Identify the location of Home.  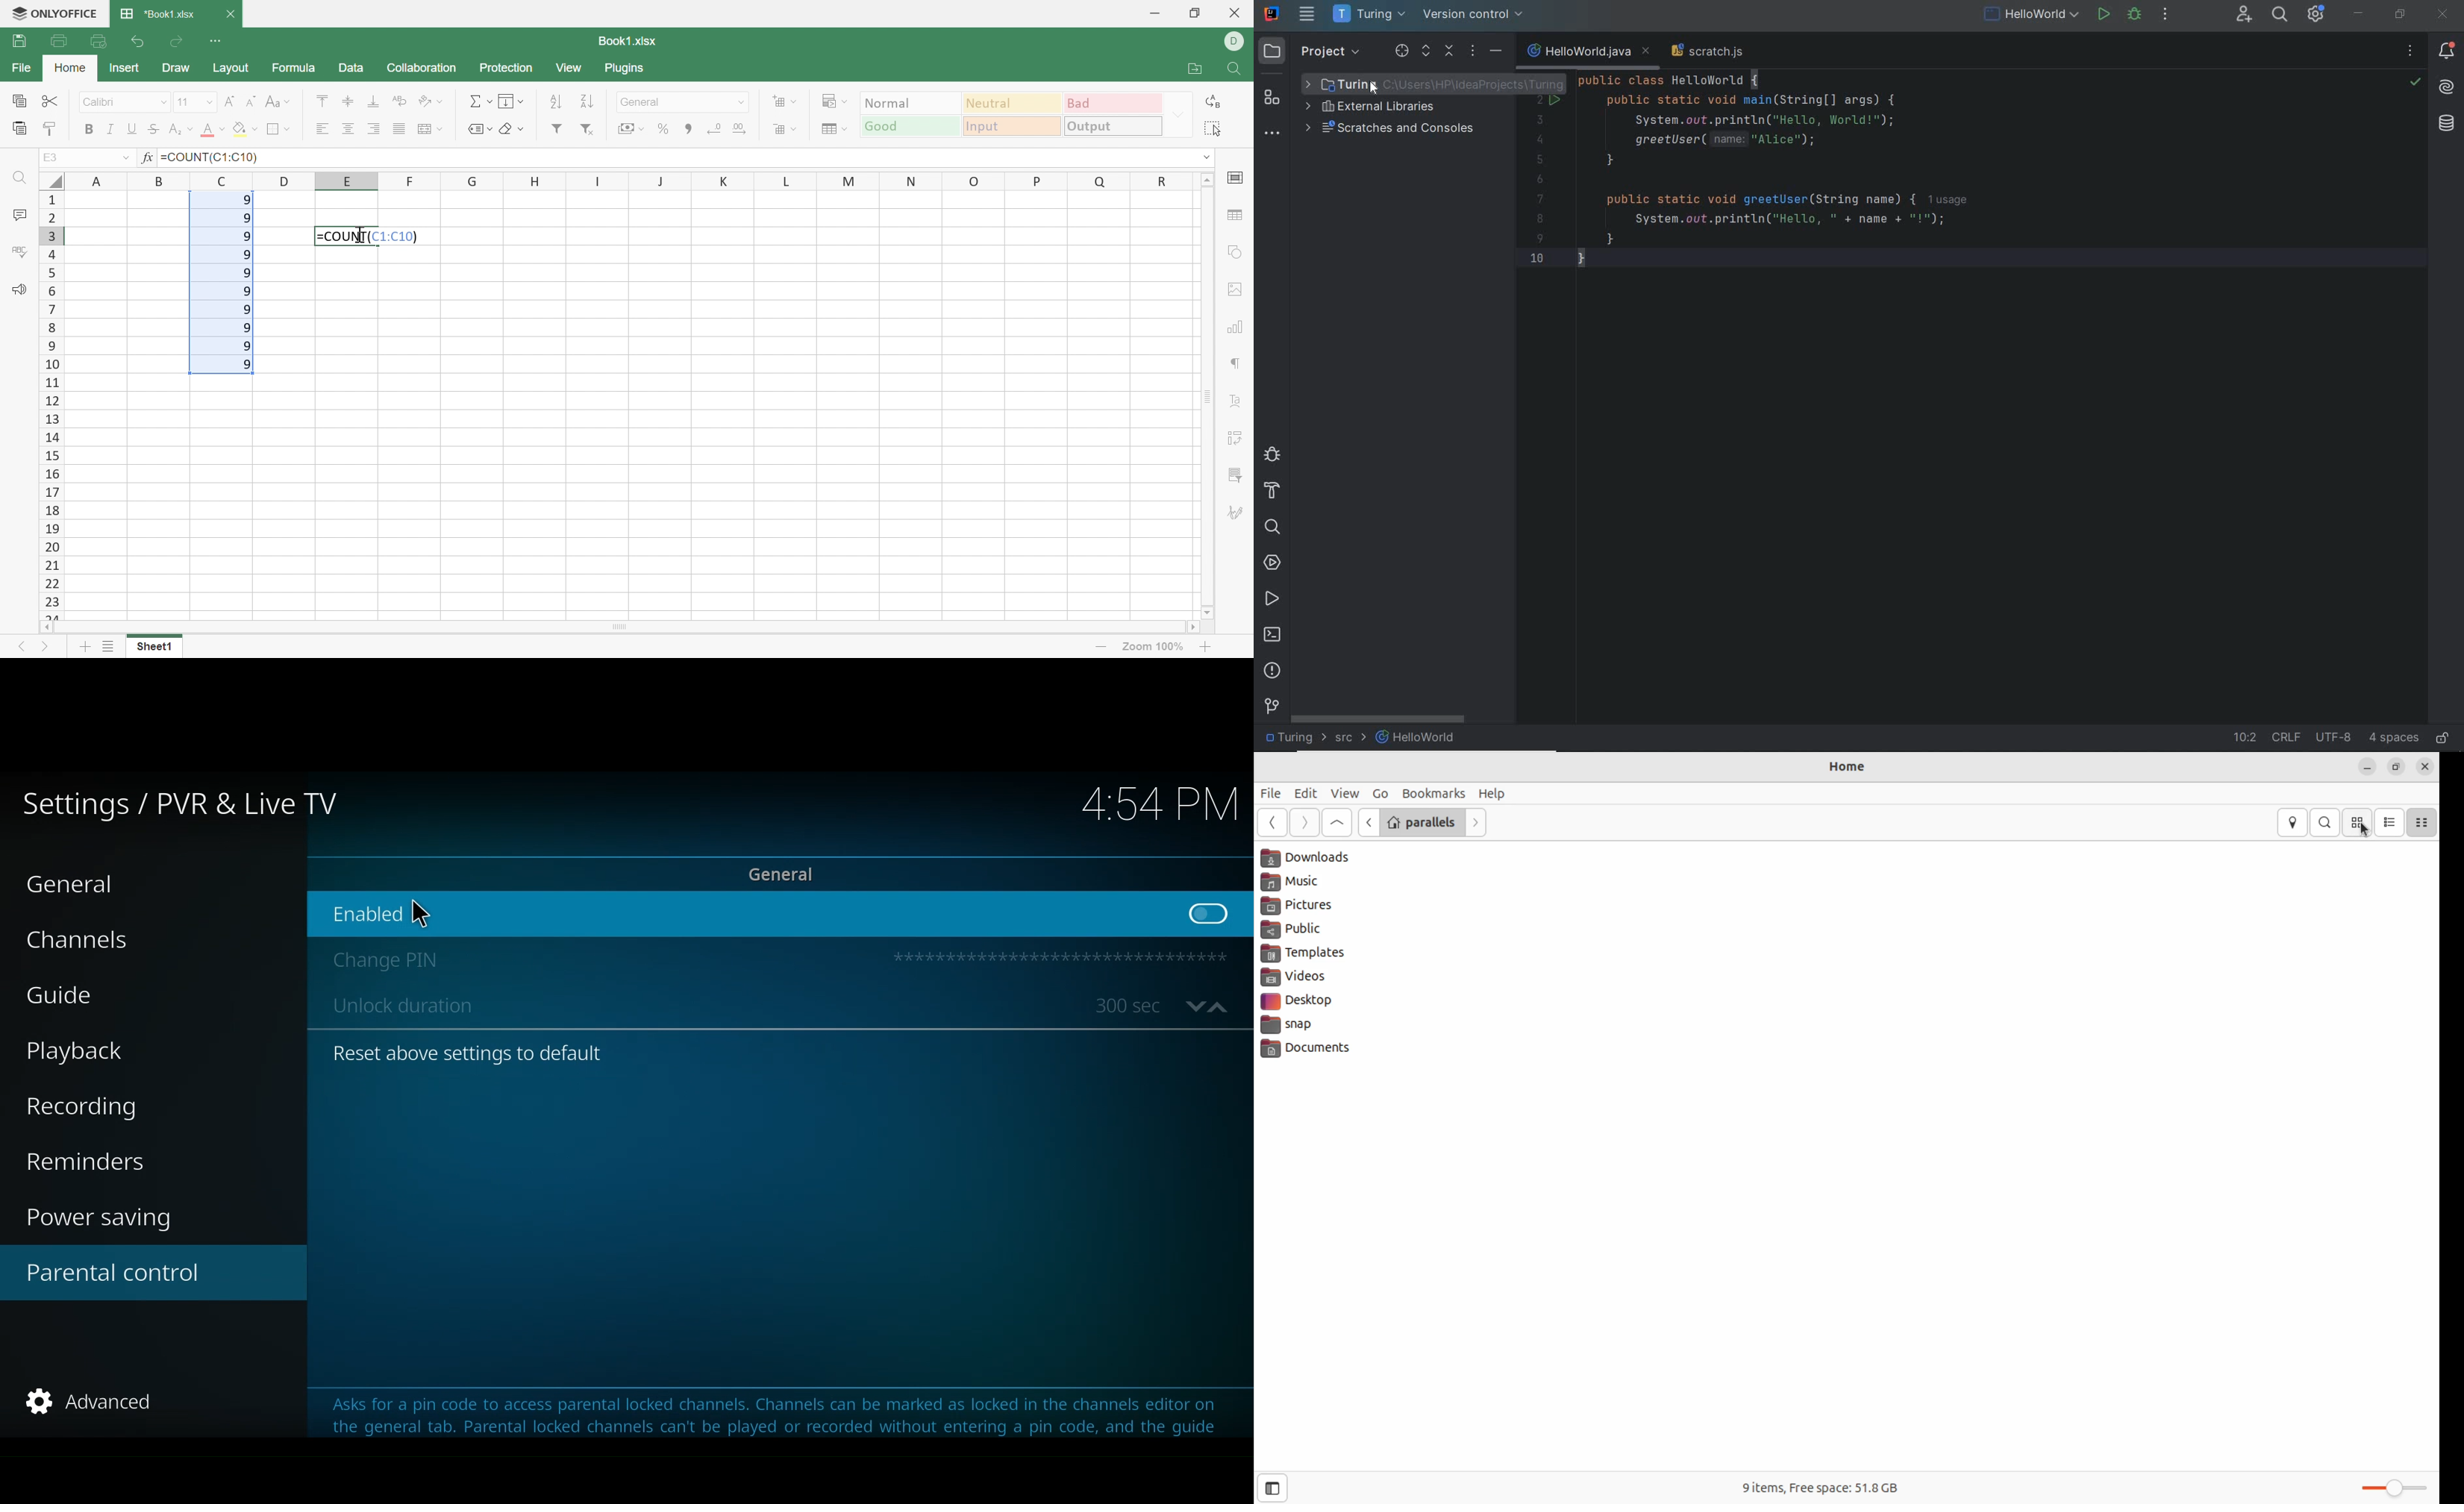
(69, 68).